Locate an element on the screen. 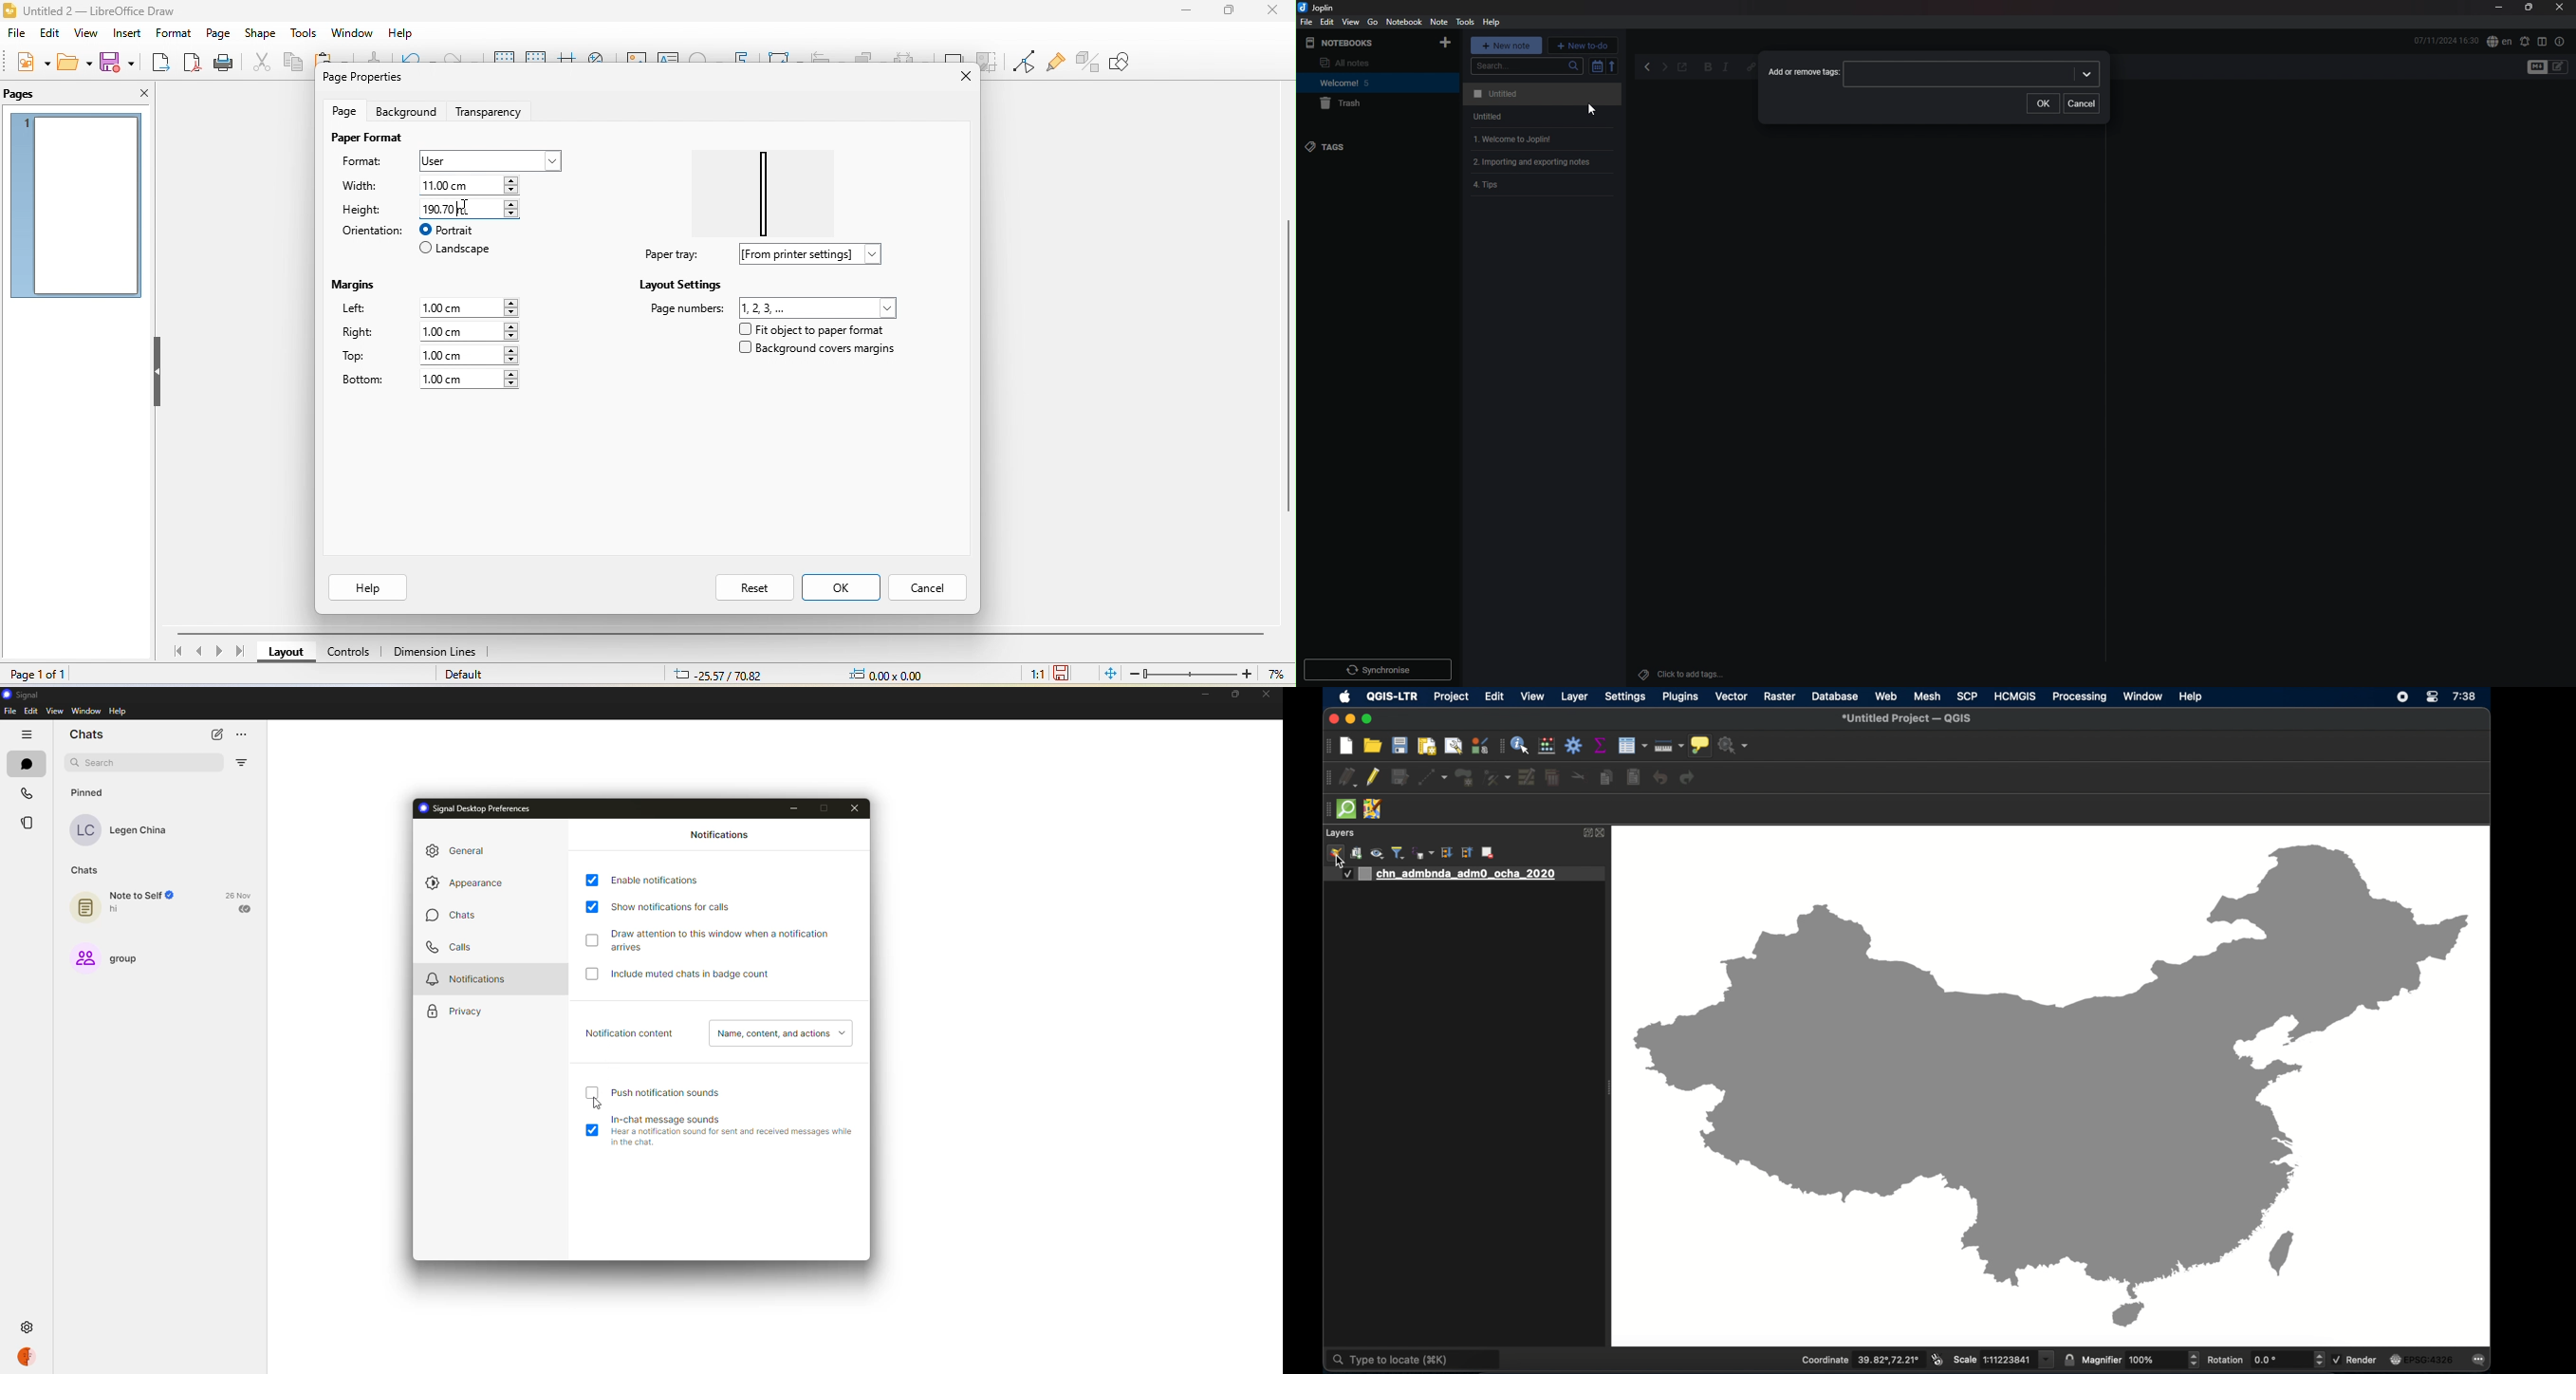 The height and width of the screenshot is (1400, 2576). sync is located at coordinates (1377, 670).